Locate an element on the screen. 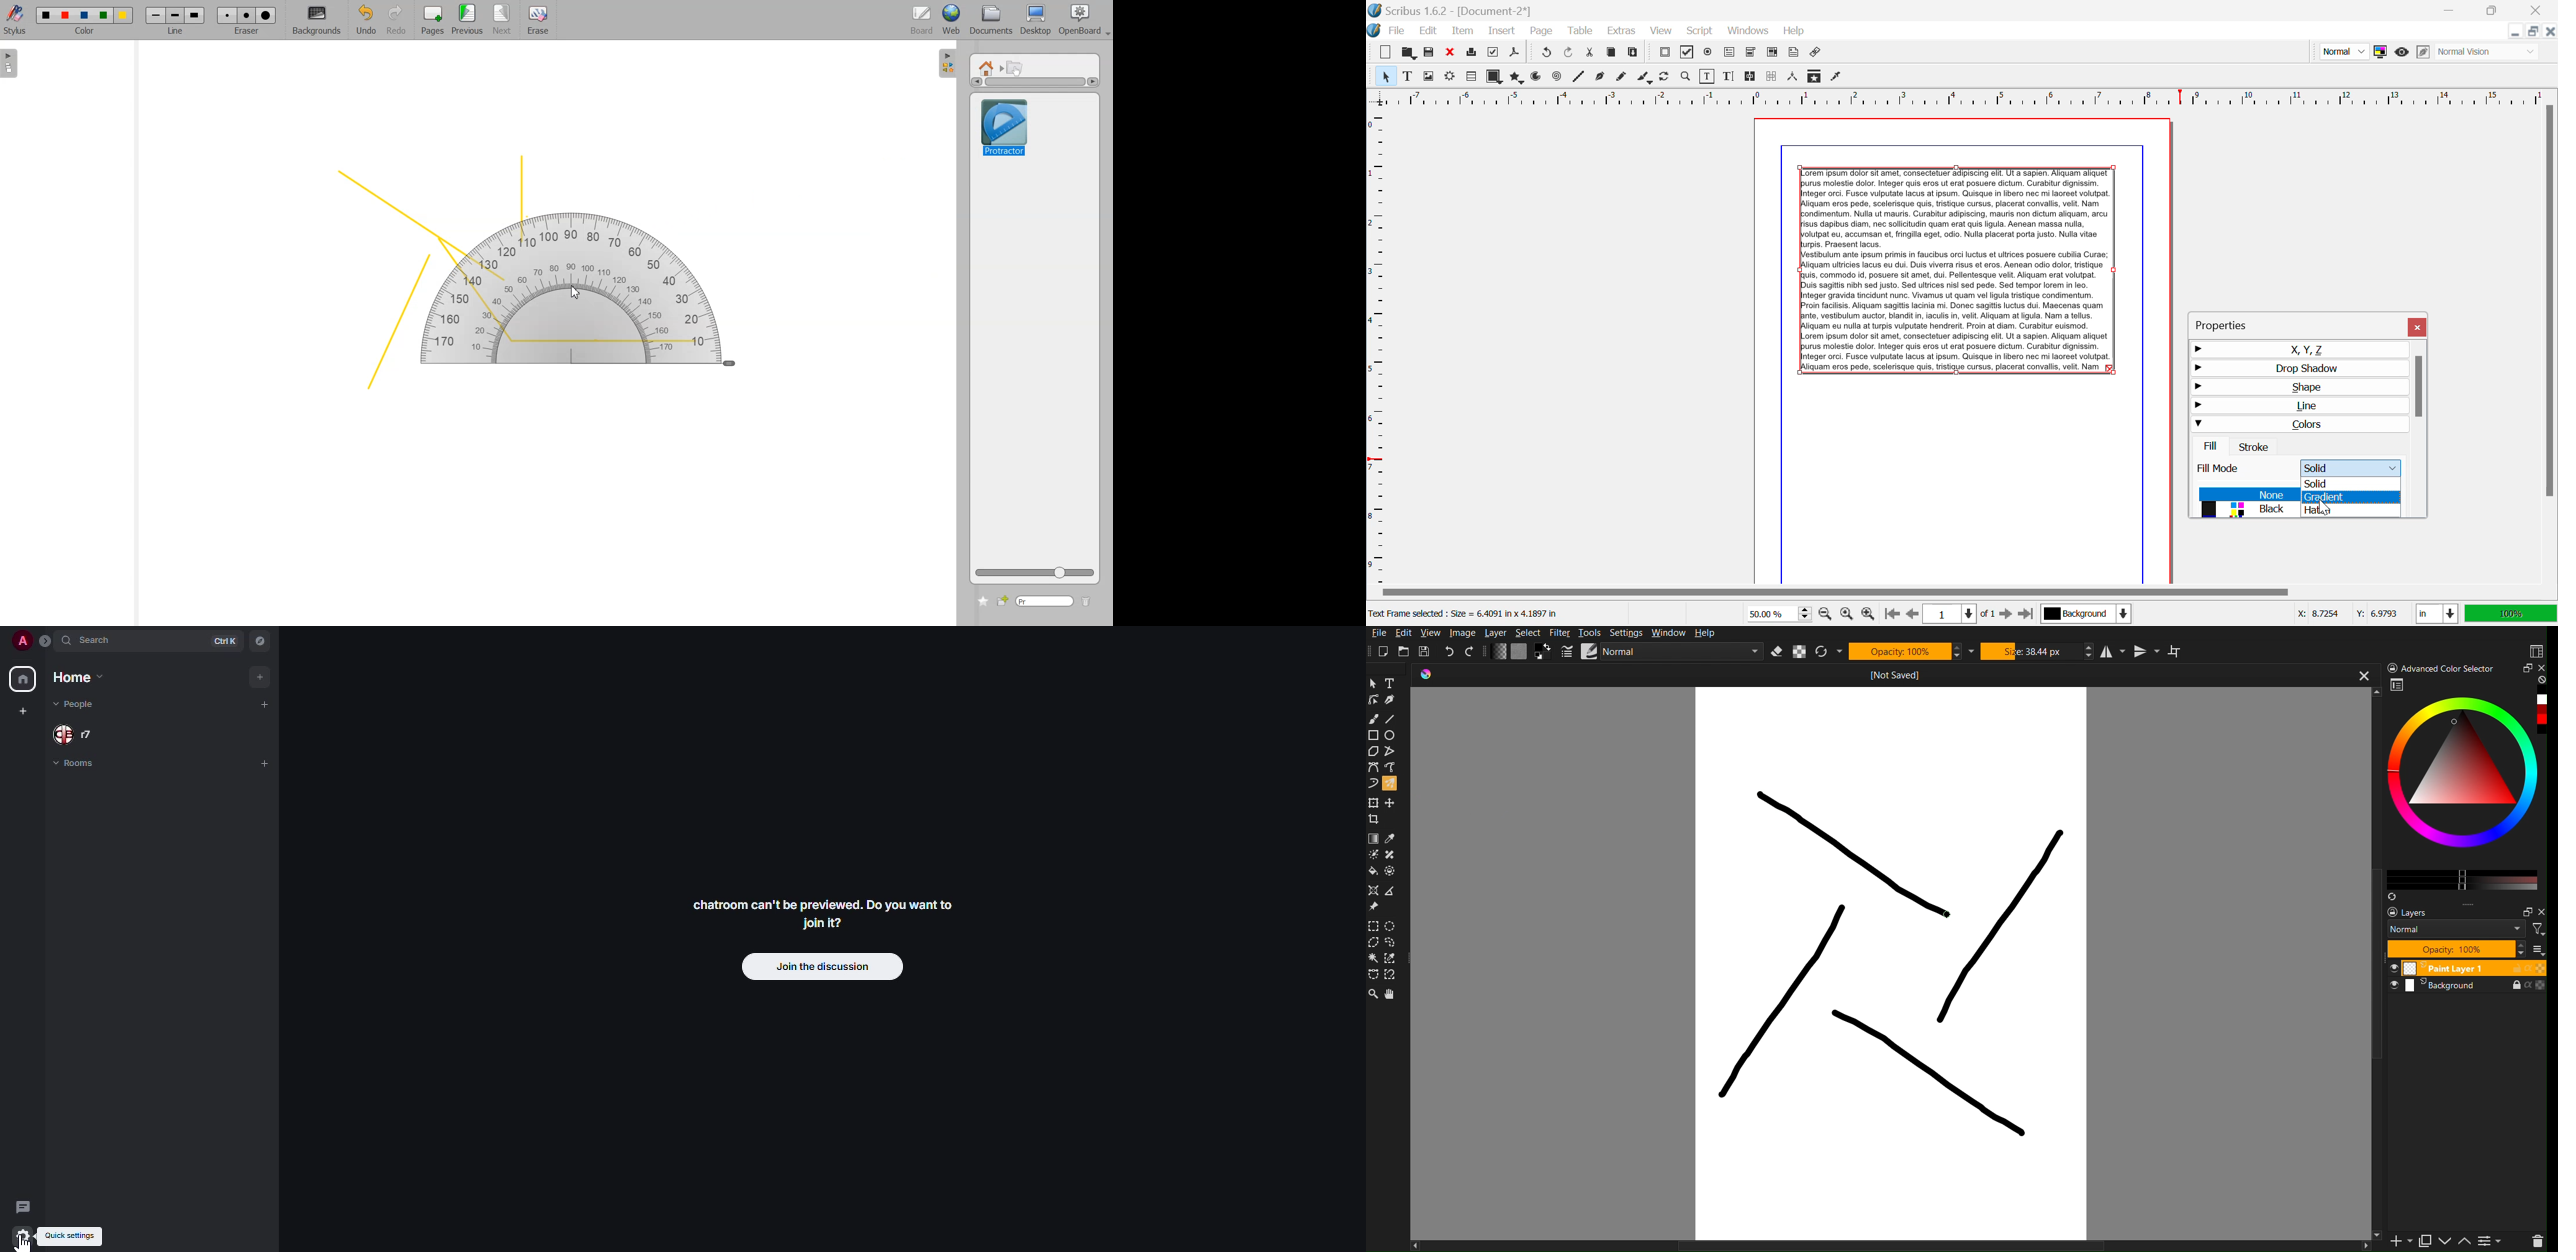  Add new file is located at coordinates (1002, 601).